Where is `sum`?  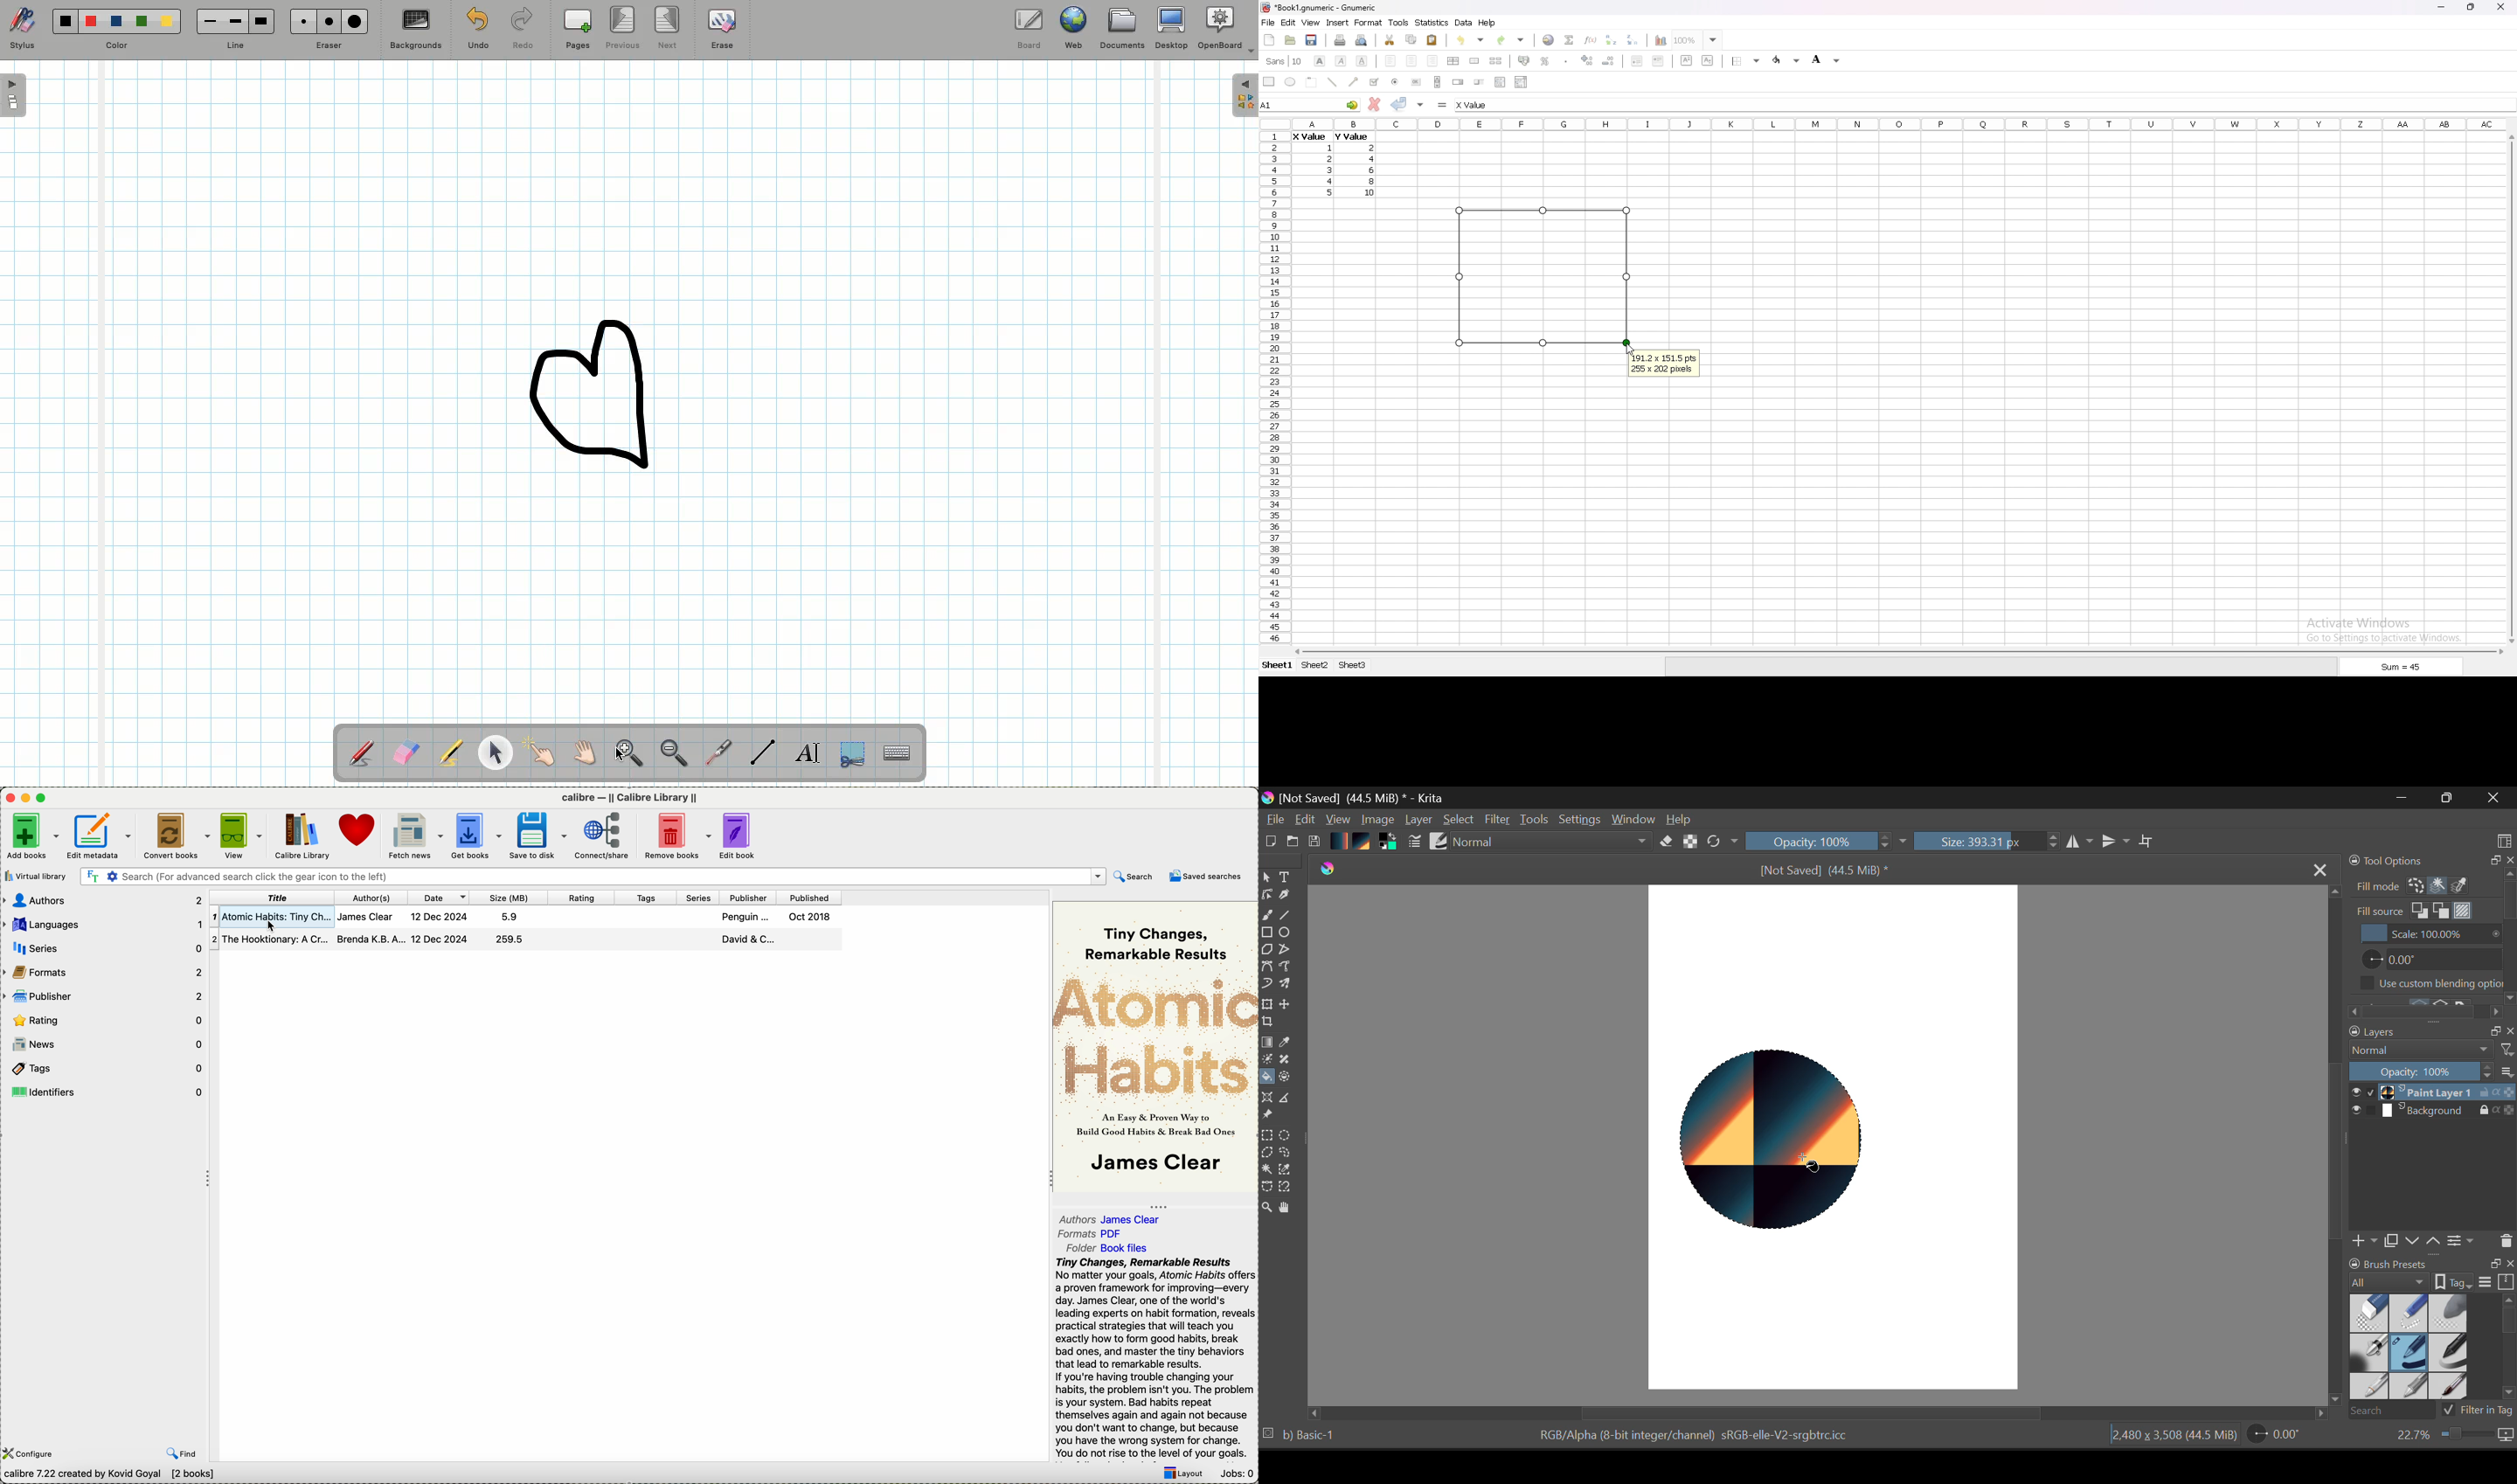 sum is located at coordinates (2402, 669).